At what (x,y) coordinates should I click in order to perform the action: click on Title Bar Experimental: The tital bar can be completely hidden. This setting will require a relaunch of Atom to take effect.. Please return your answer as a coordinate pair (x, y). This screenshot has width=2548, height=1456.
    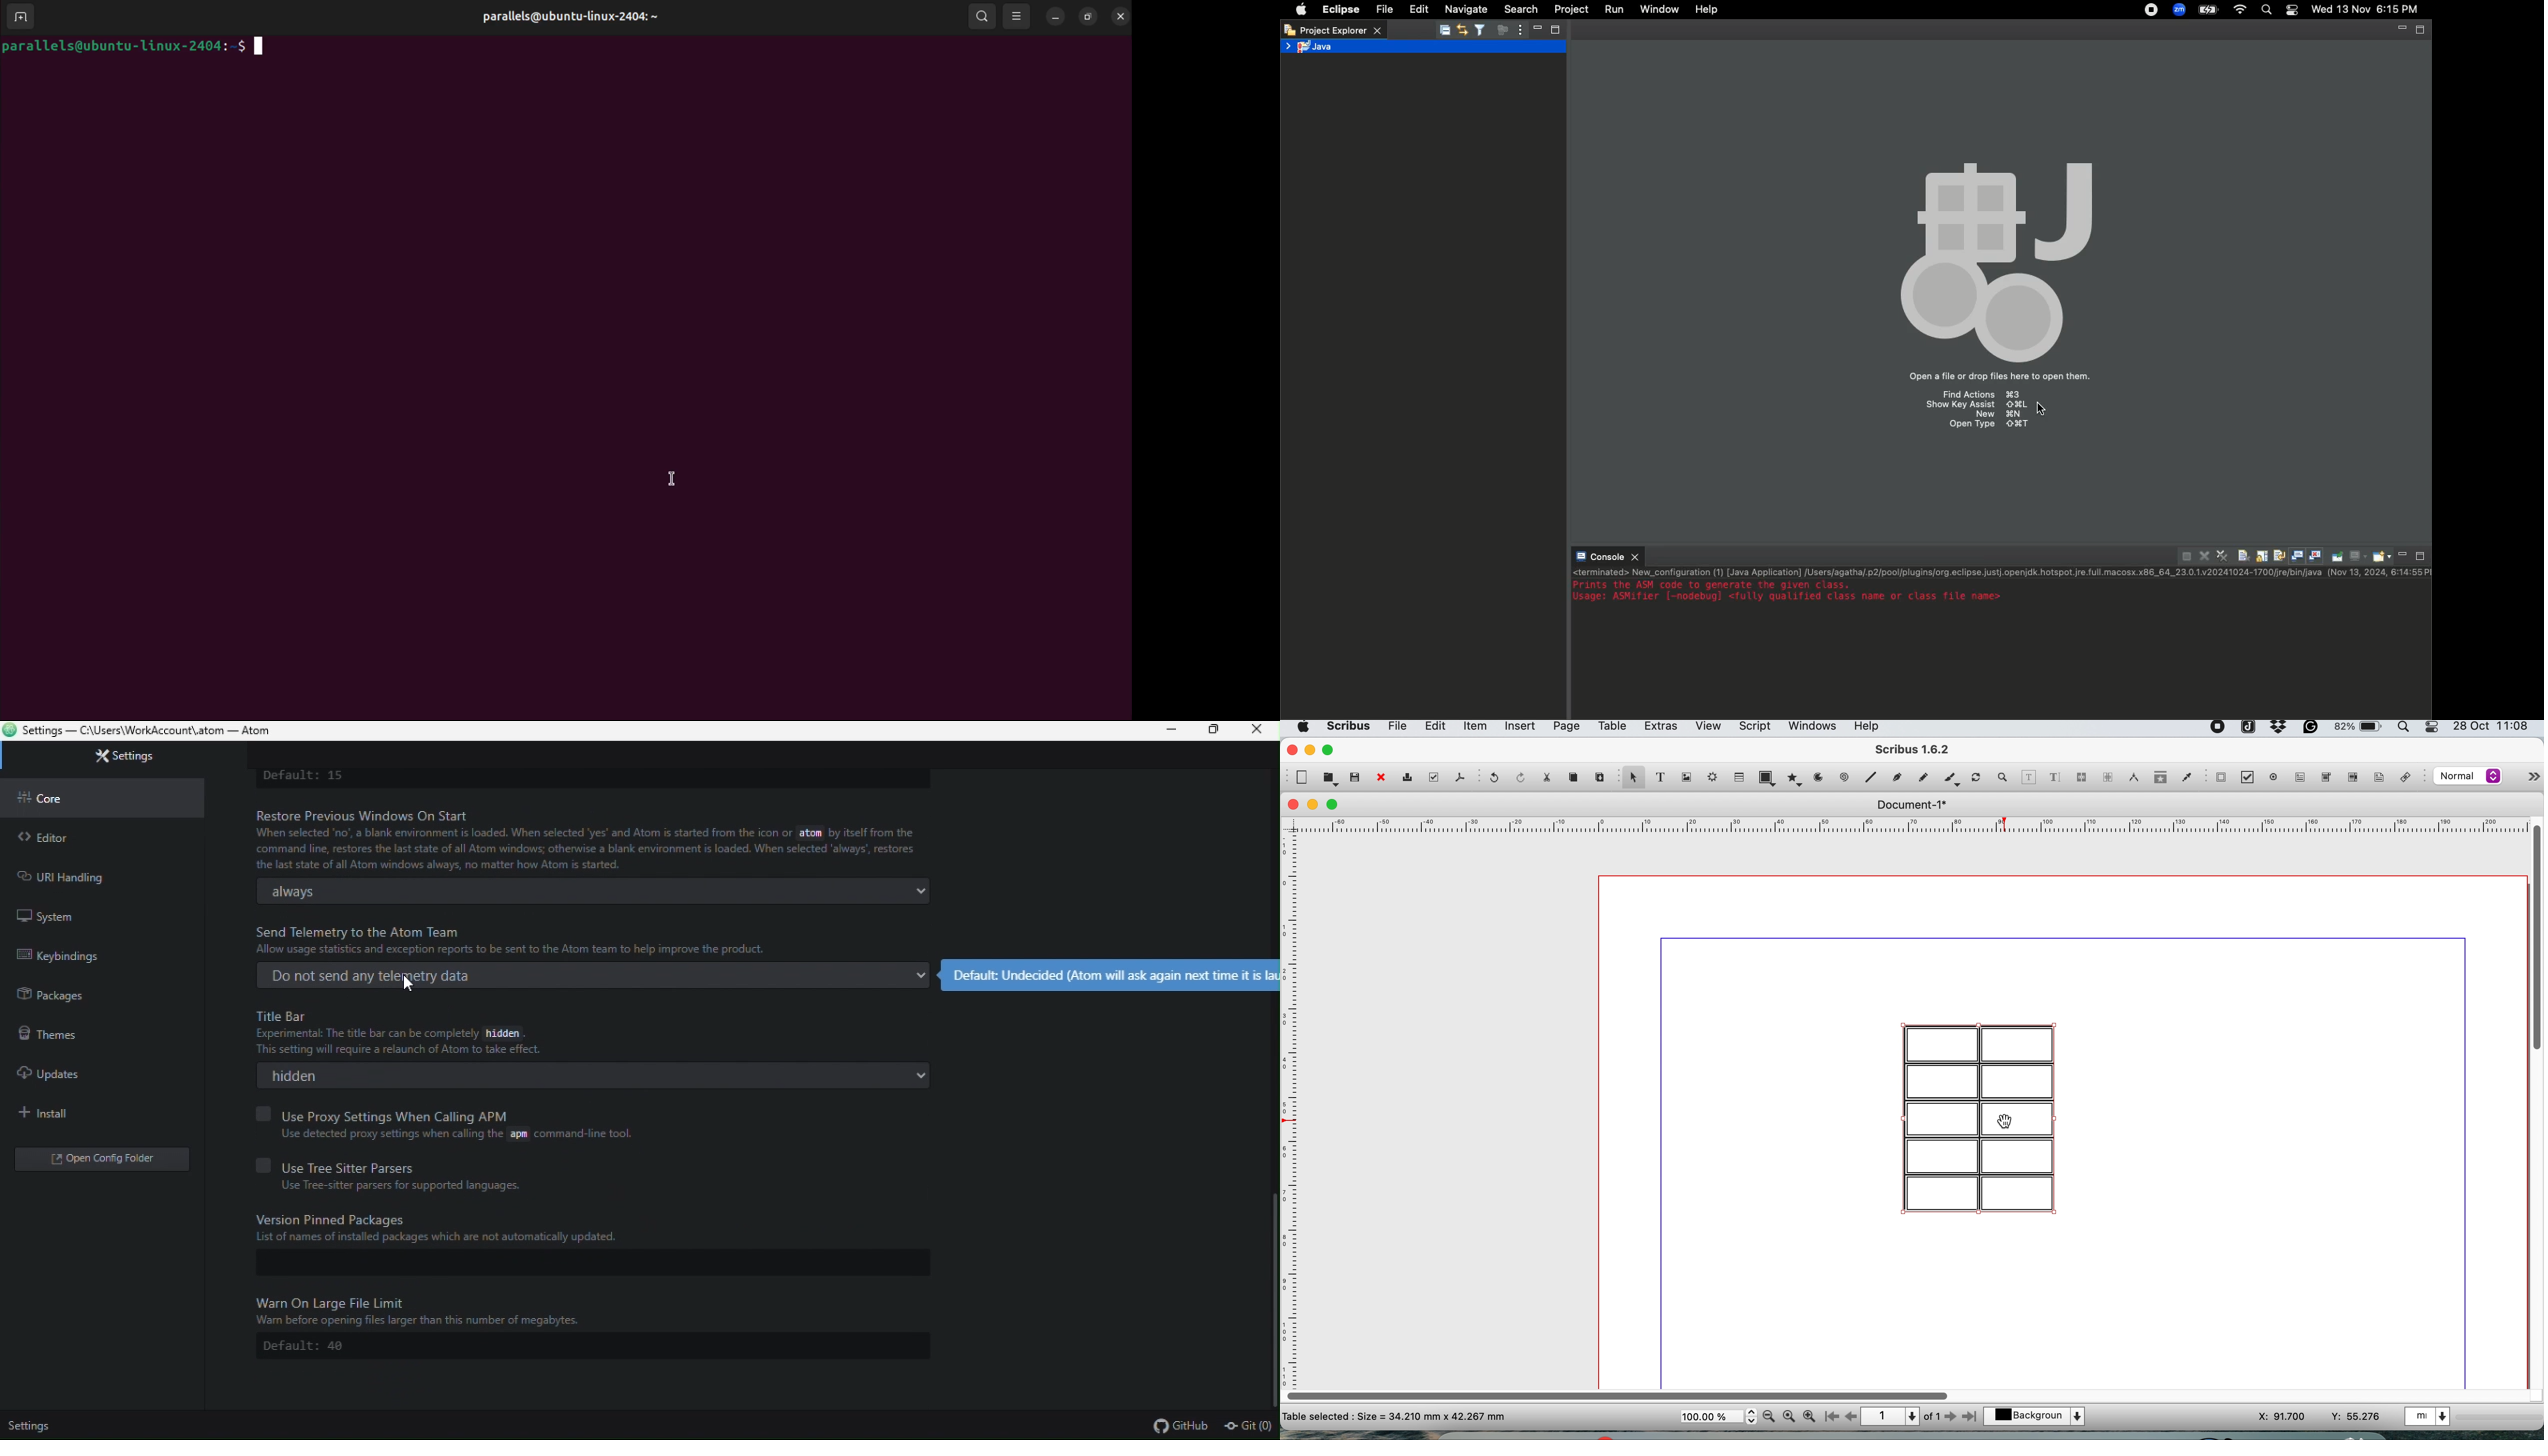
    Looking at the image, I should click on (432, 1032).